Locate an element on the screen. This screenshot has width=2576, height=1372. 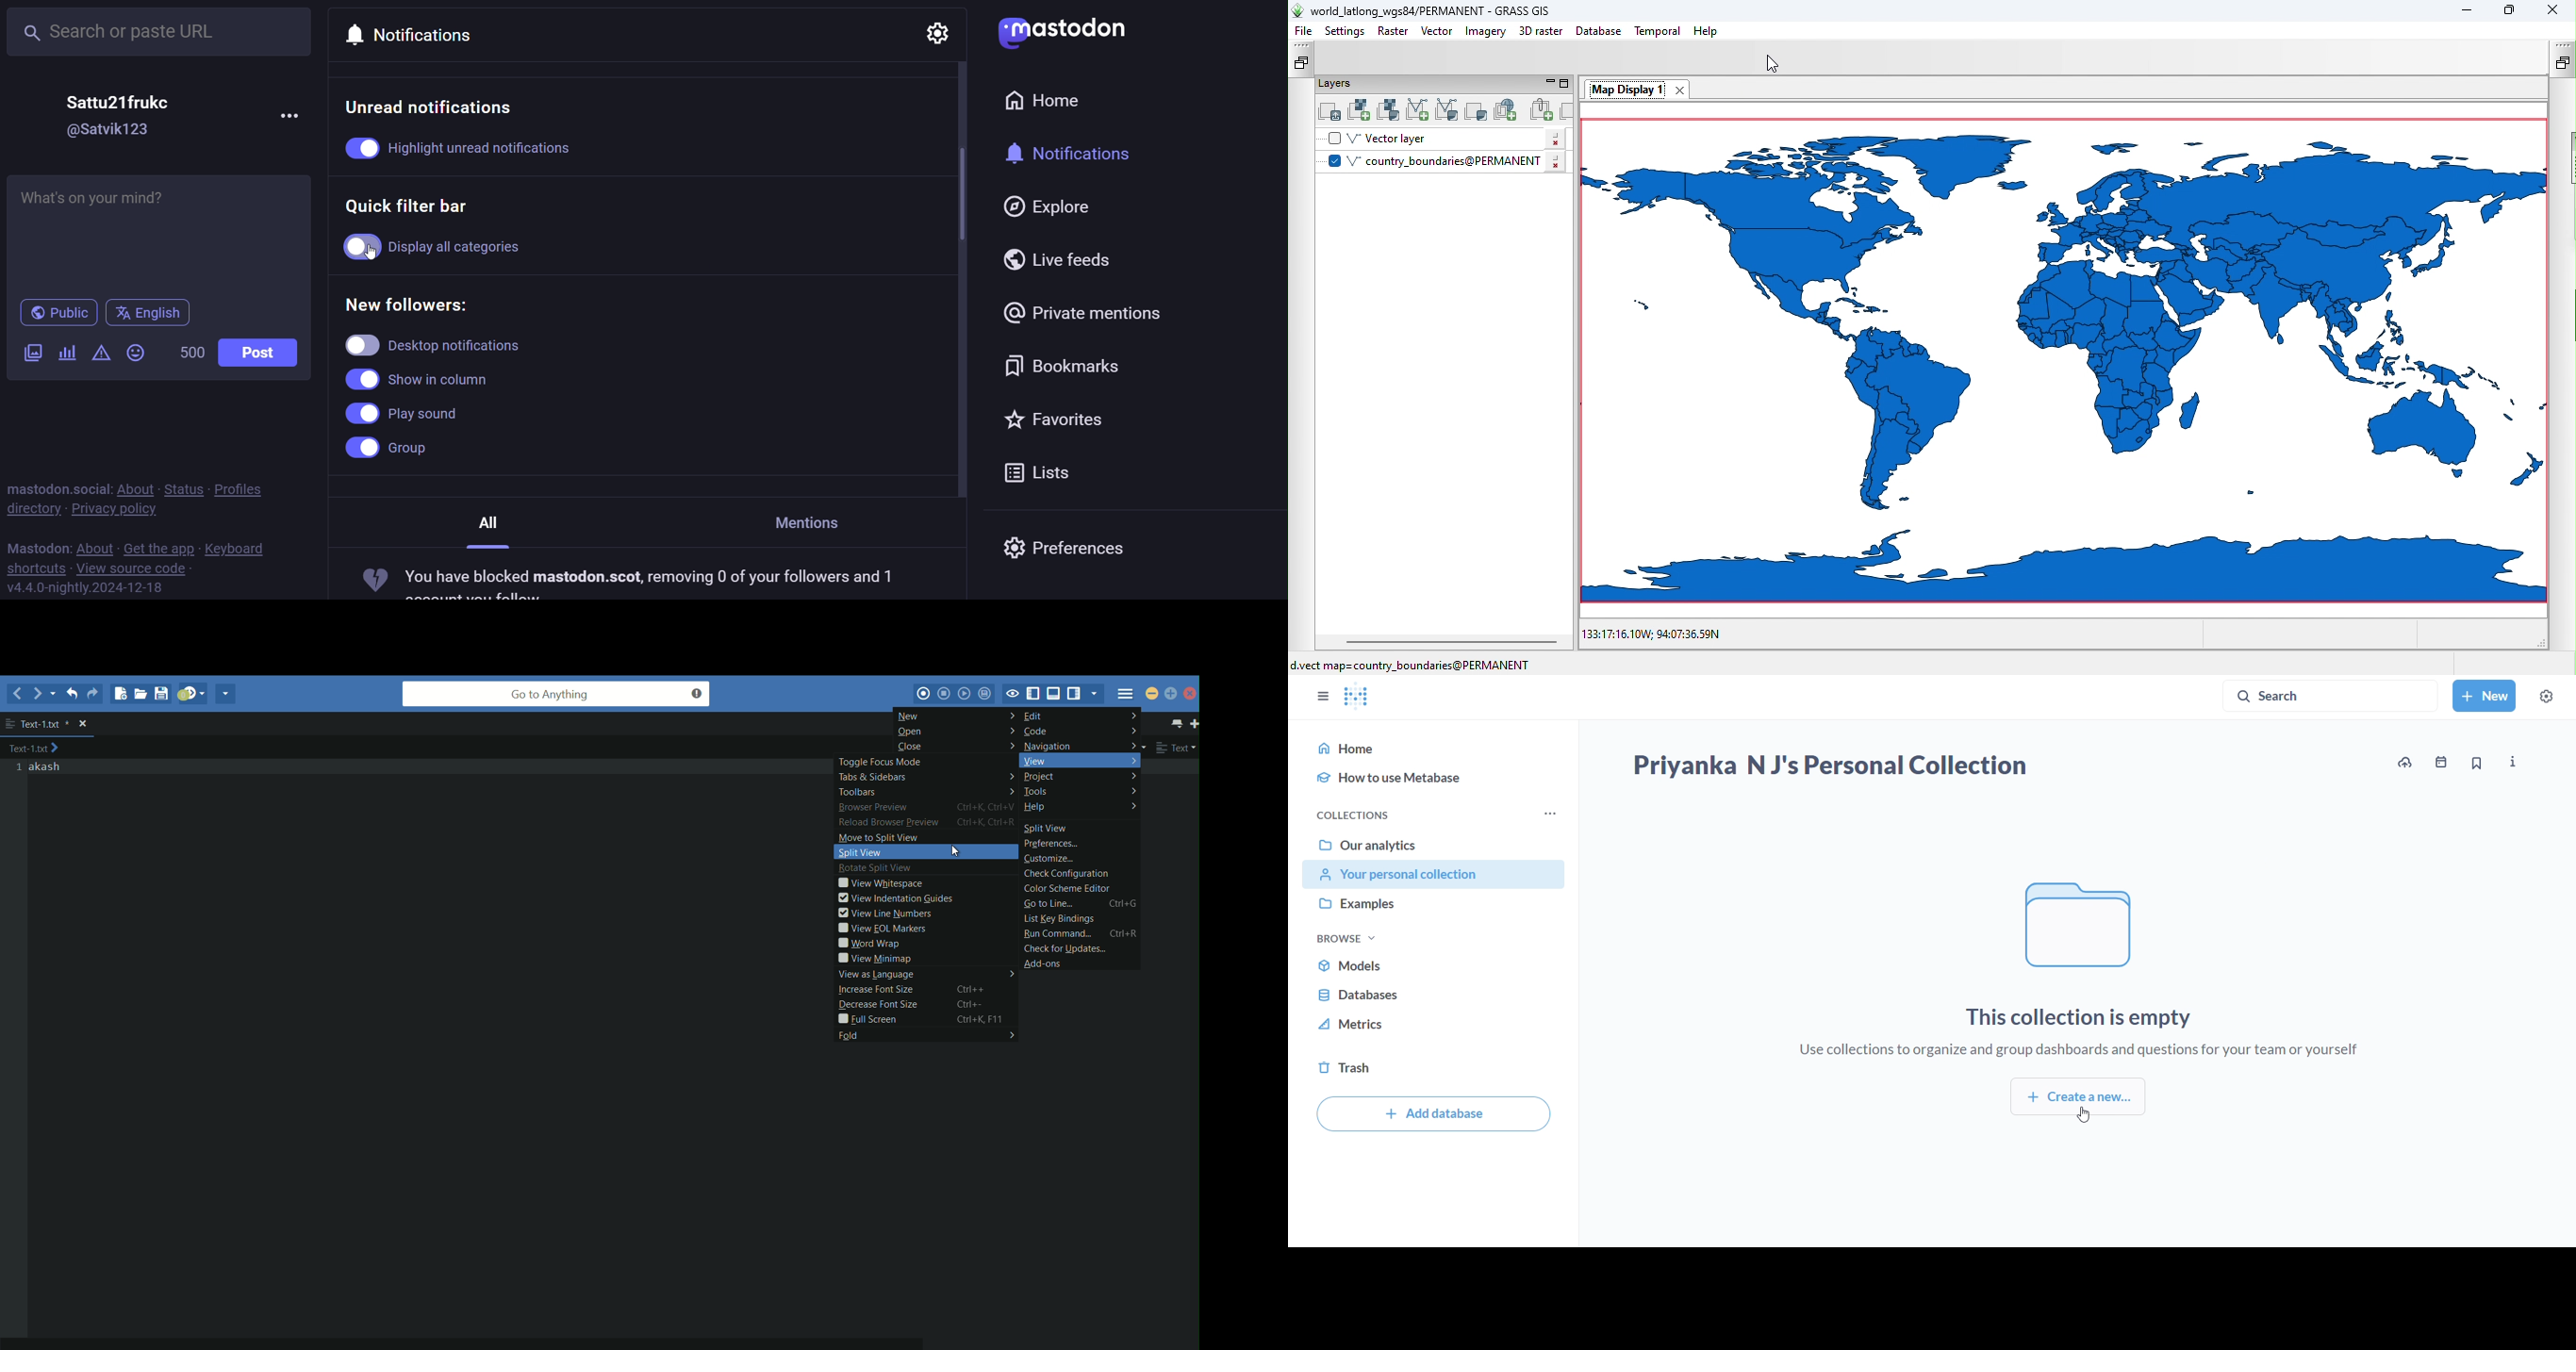
You have blocked mastodon.scot, removing 0 of your followers and 1 is located at coordinates (634, 582).